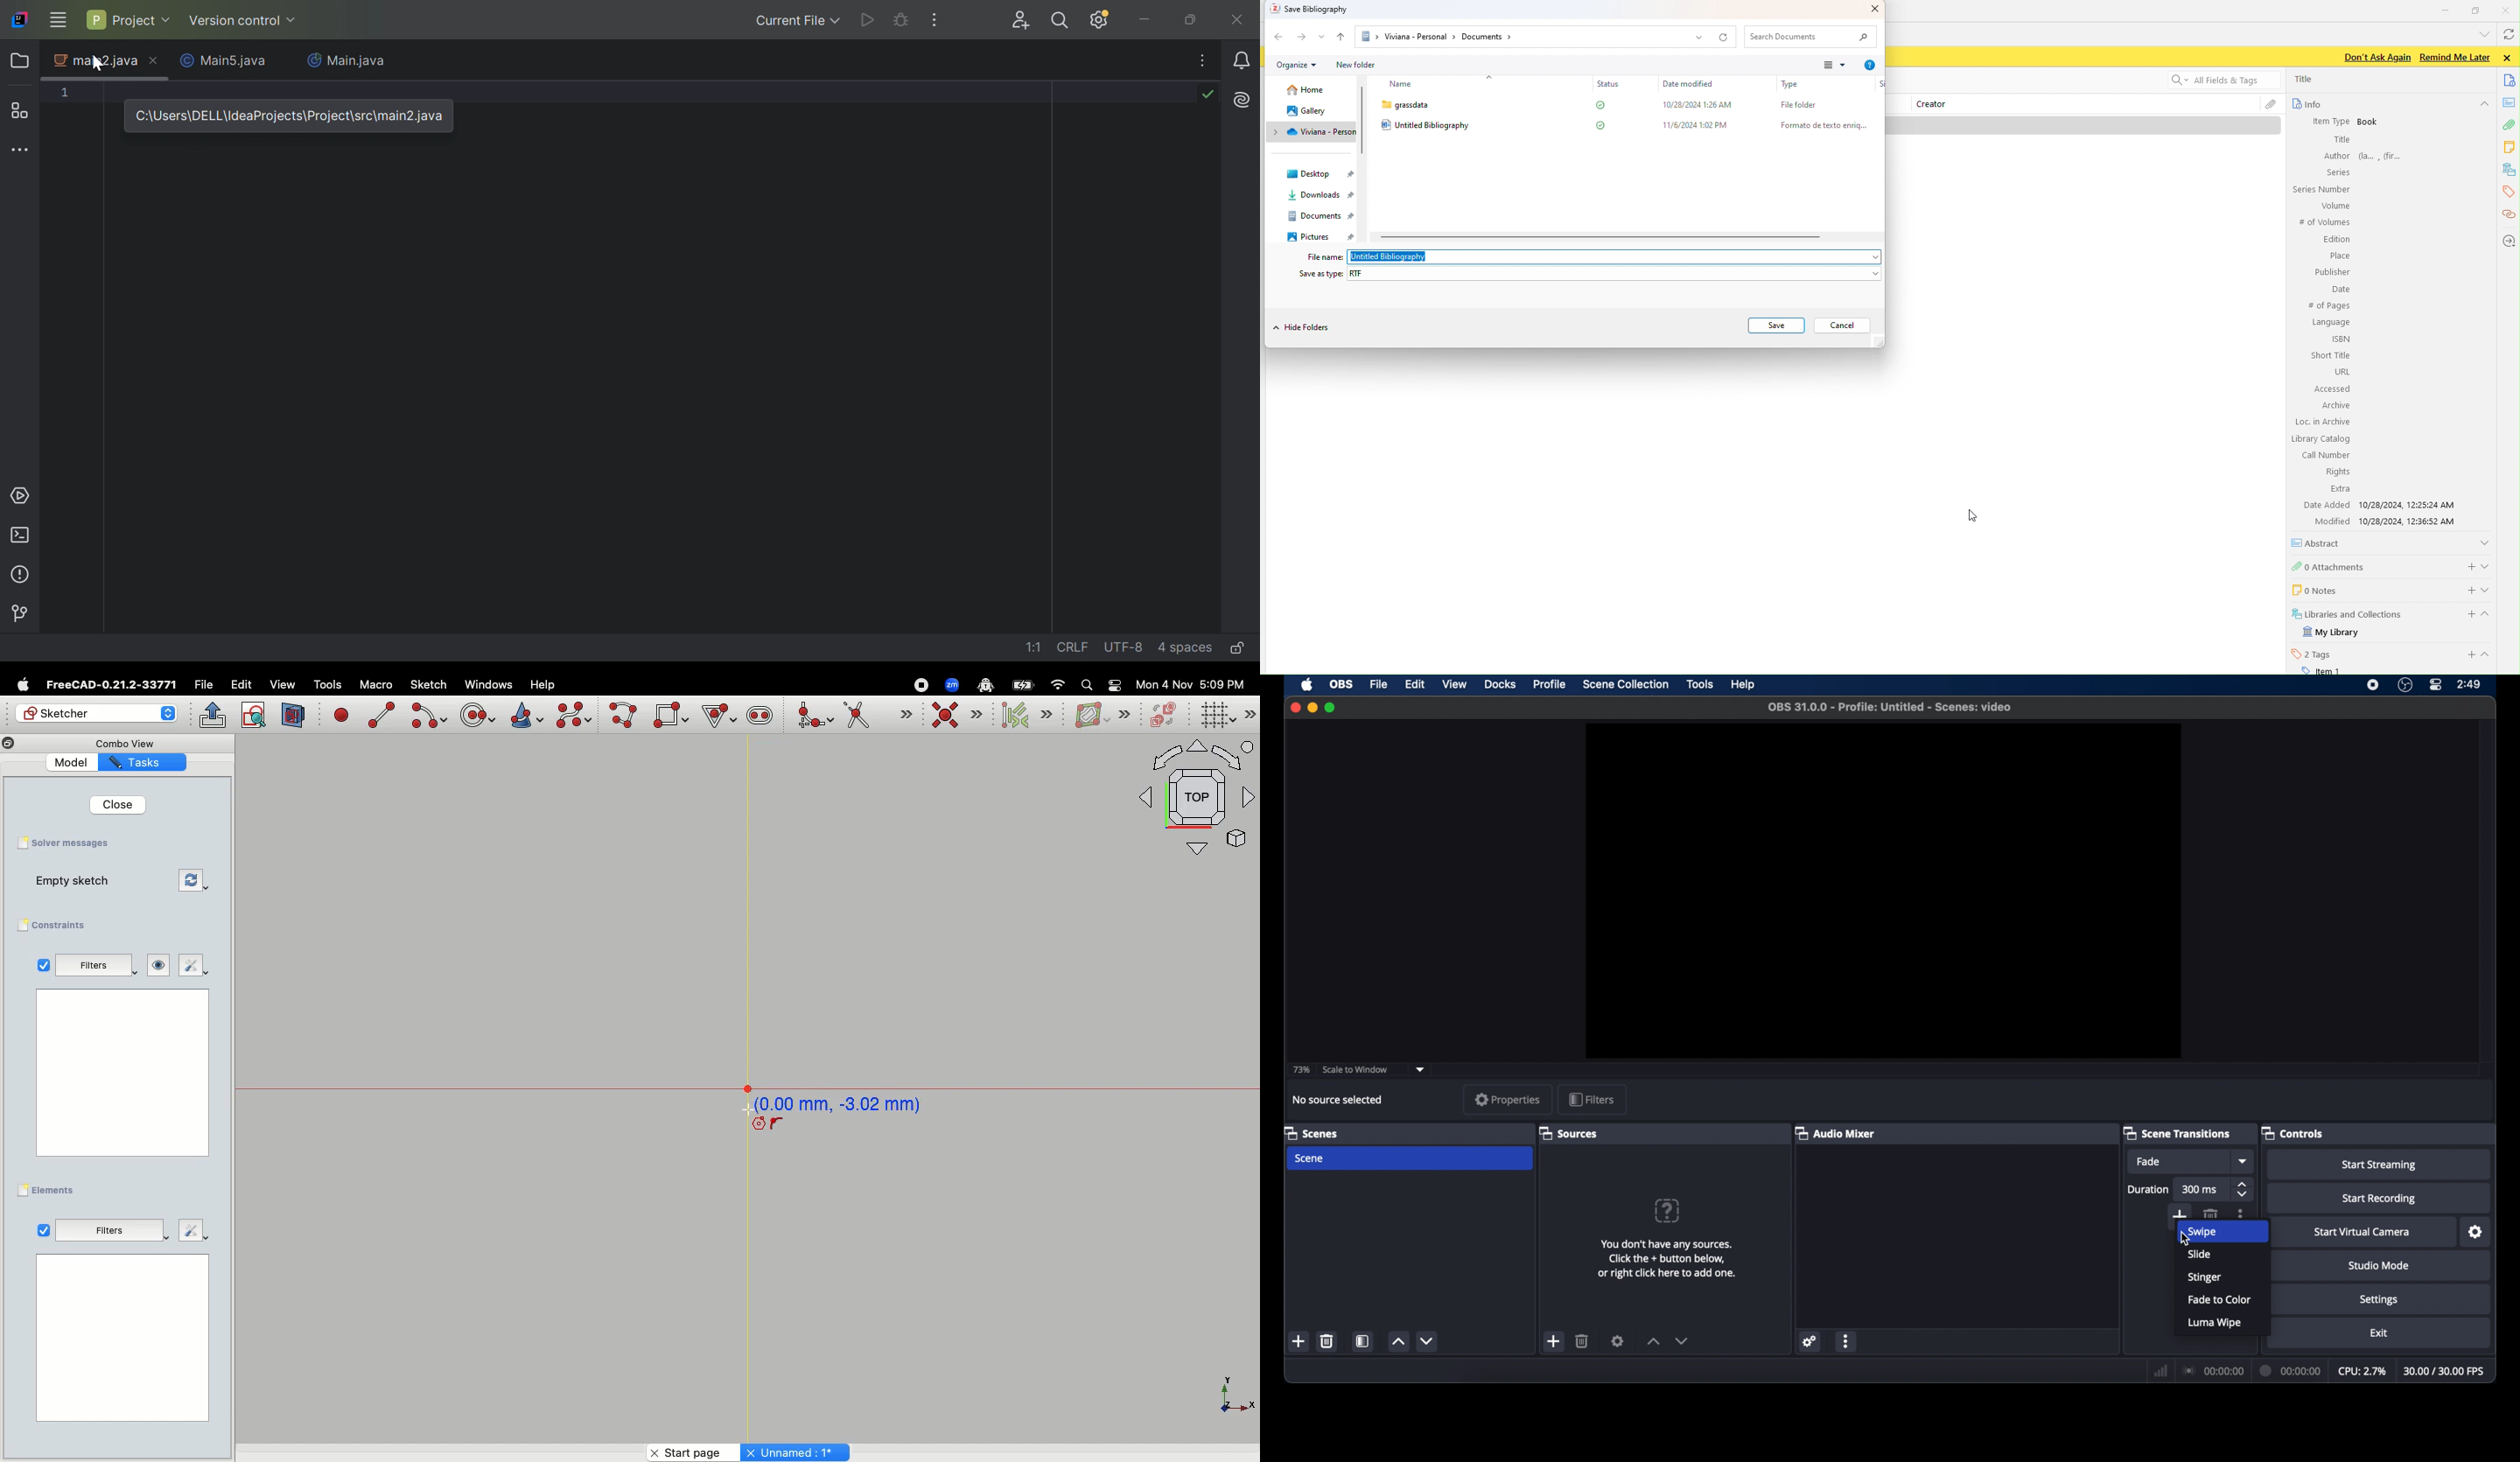  What do you see at coordinates (1365, 121) in the screenshot?
I see `scroll` at bounding box center [1365, 121].